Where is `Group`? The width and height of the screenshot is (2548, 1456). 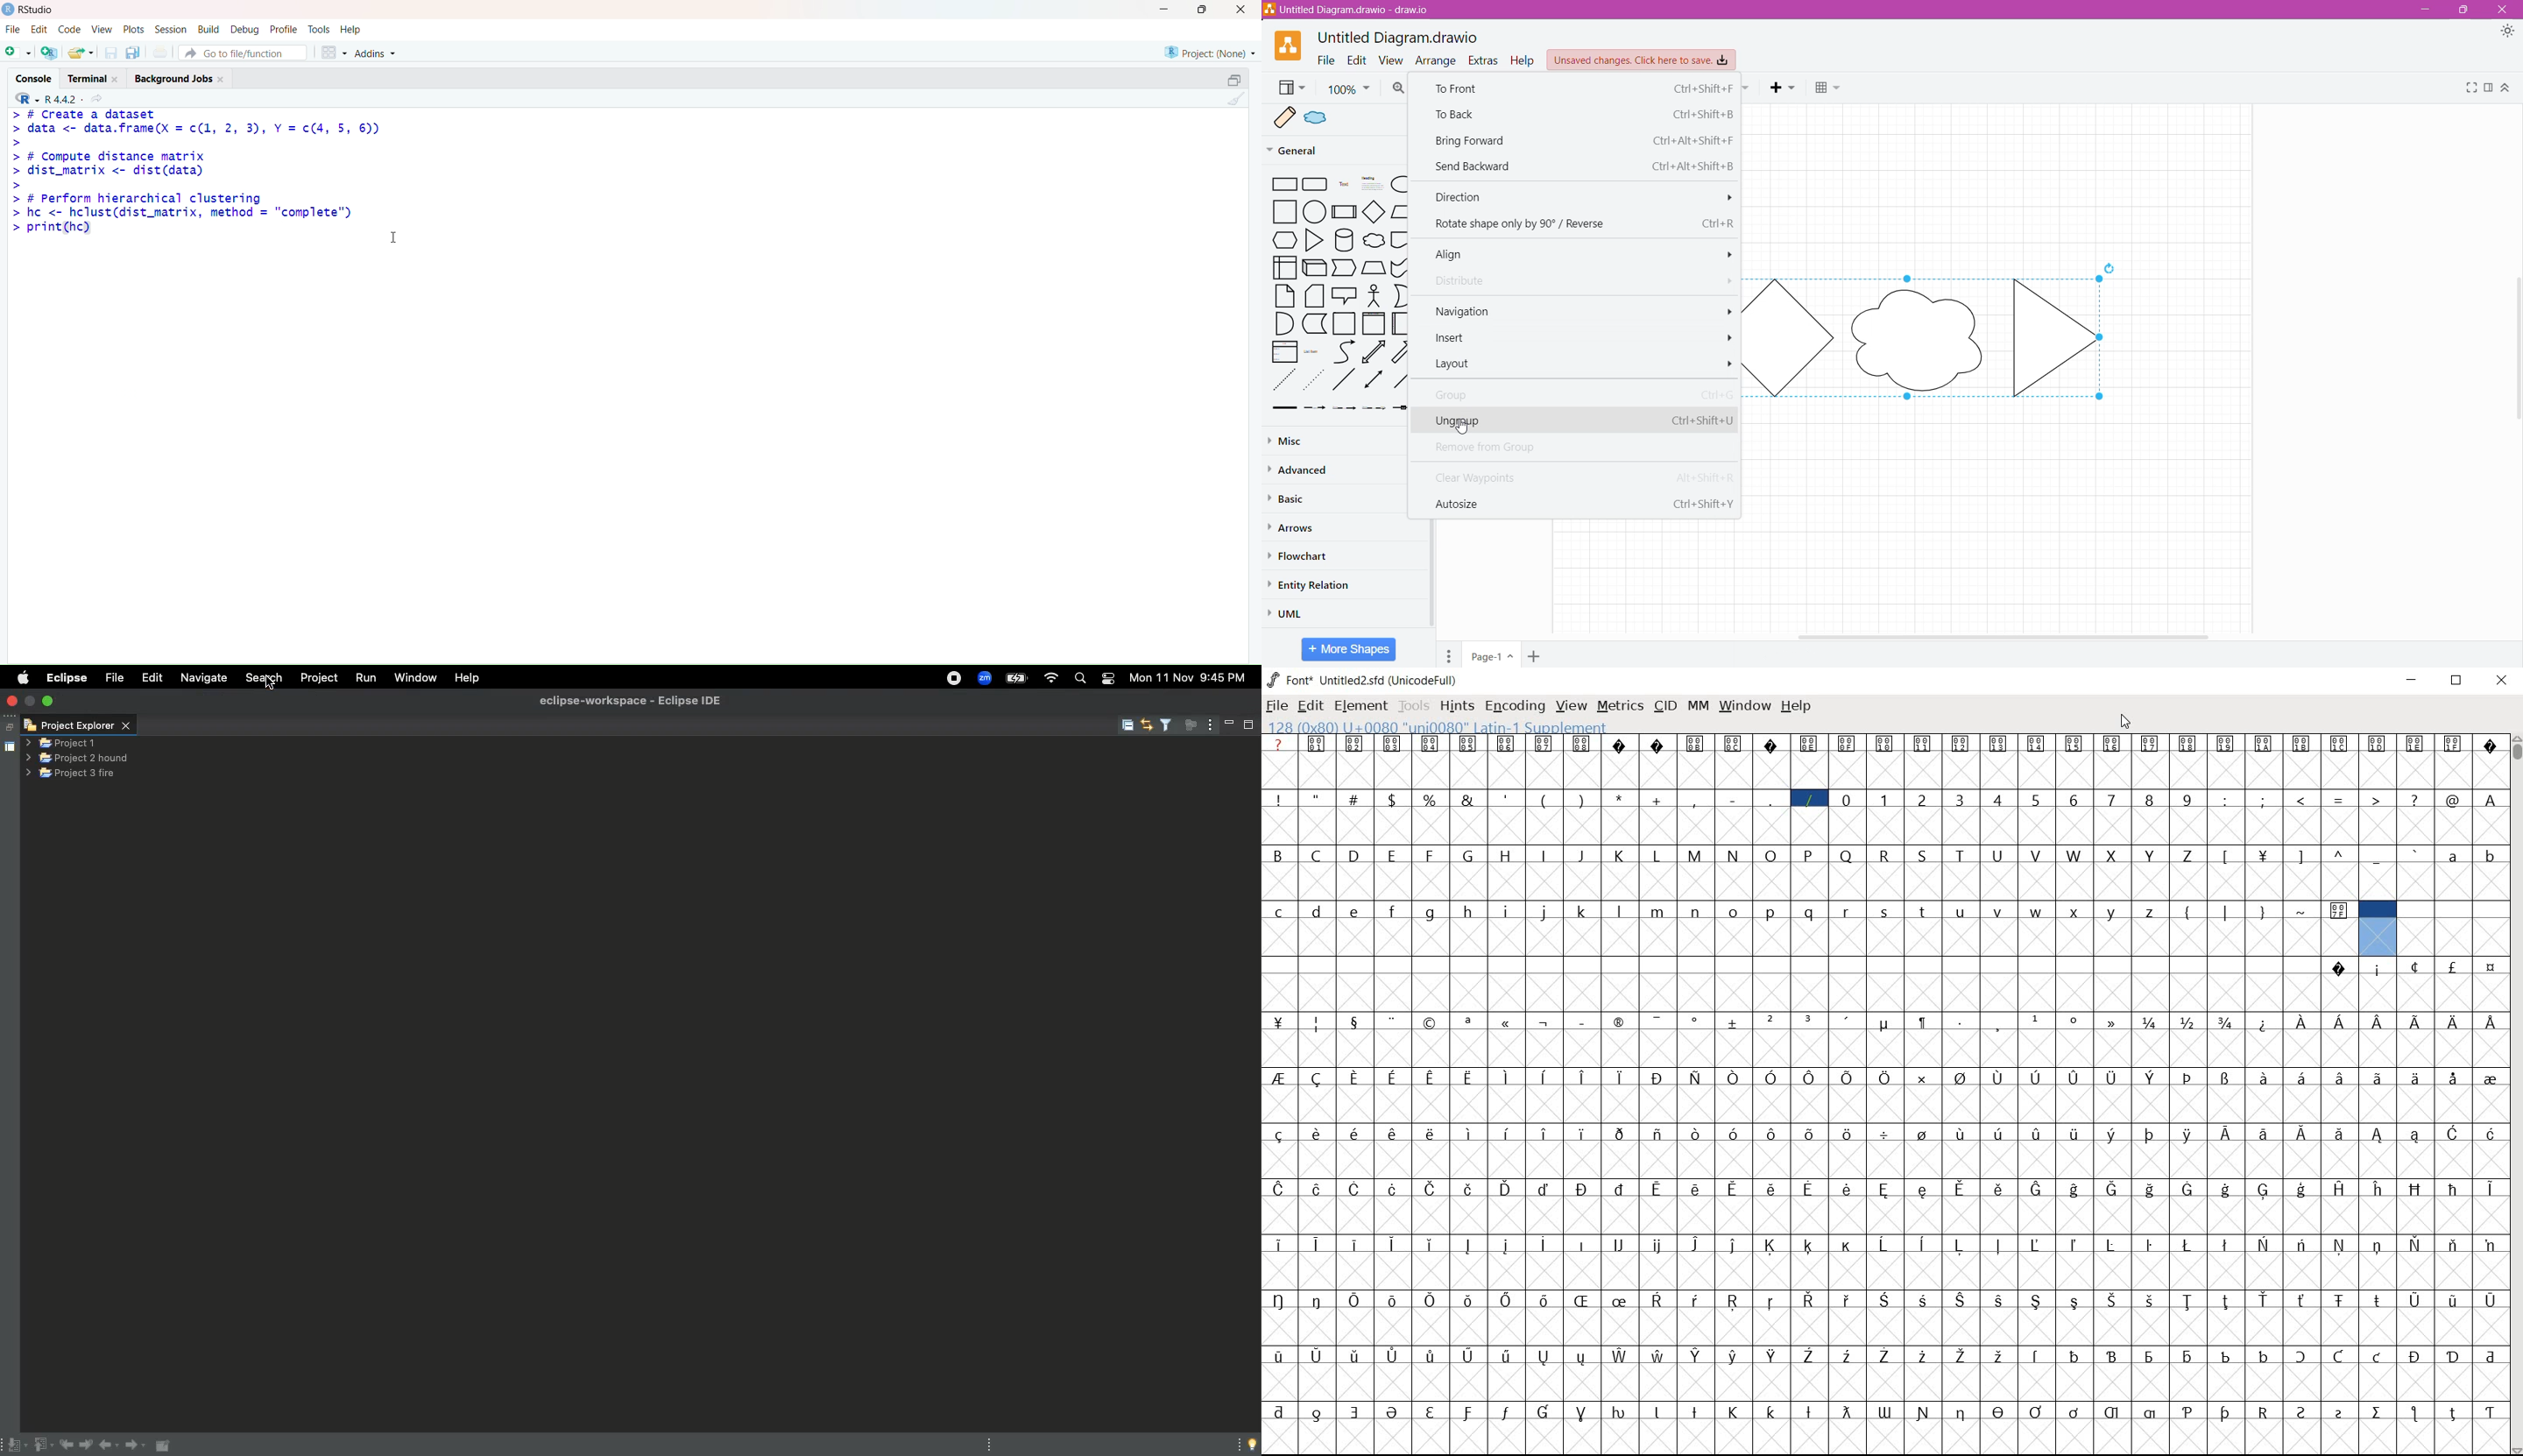 Group is located at coordinates (1461, 394).